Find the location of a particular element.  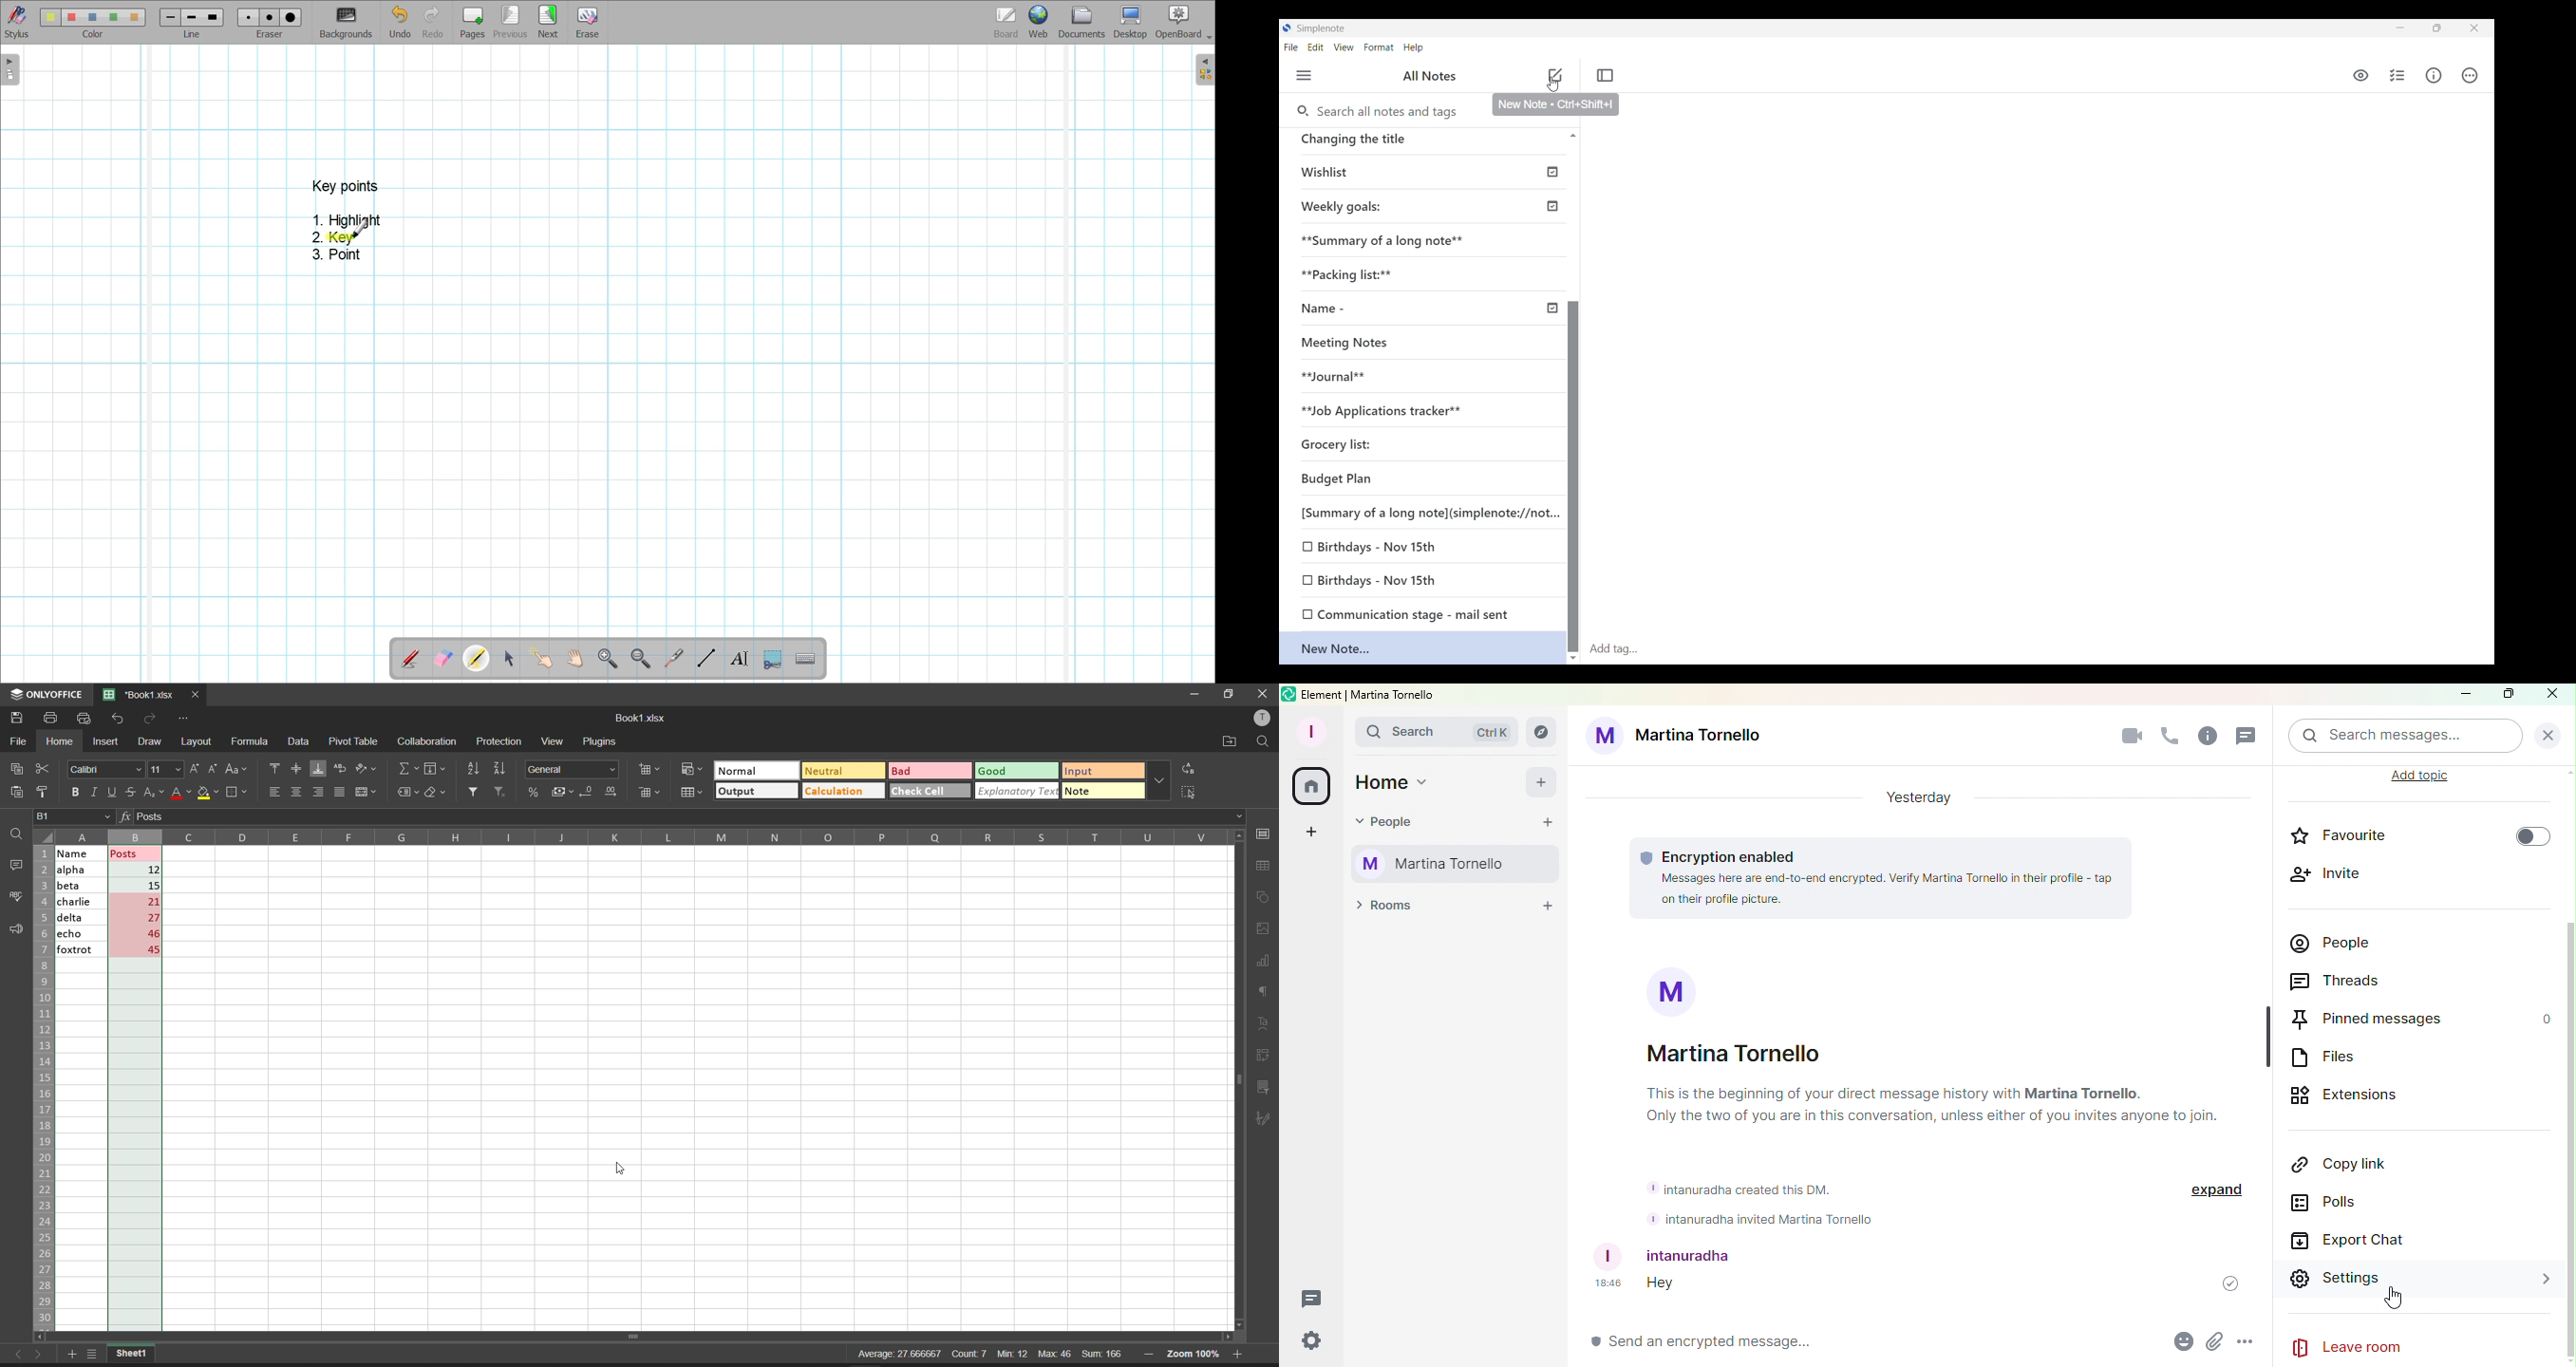

onlyoffice is located at coordinates (49, 695).